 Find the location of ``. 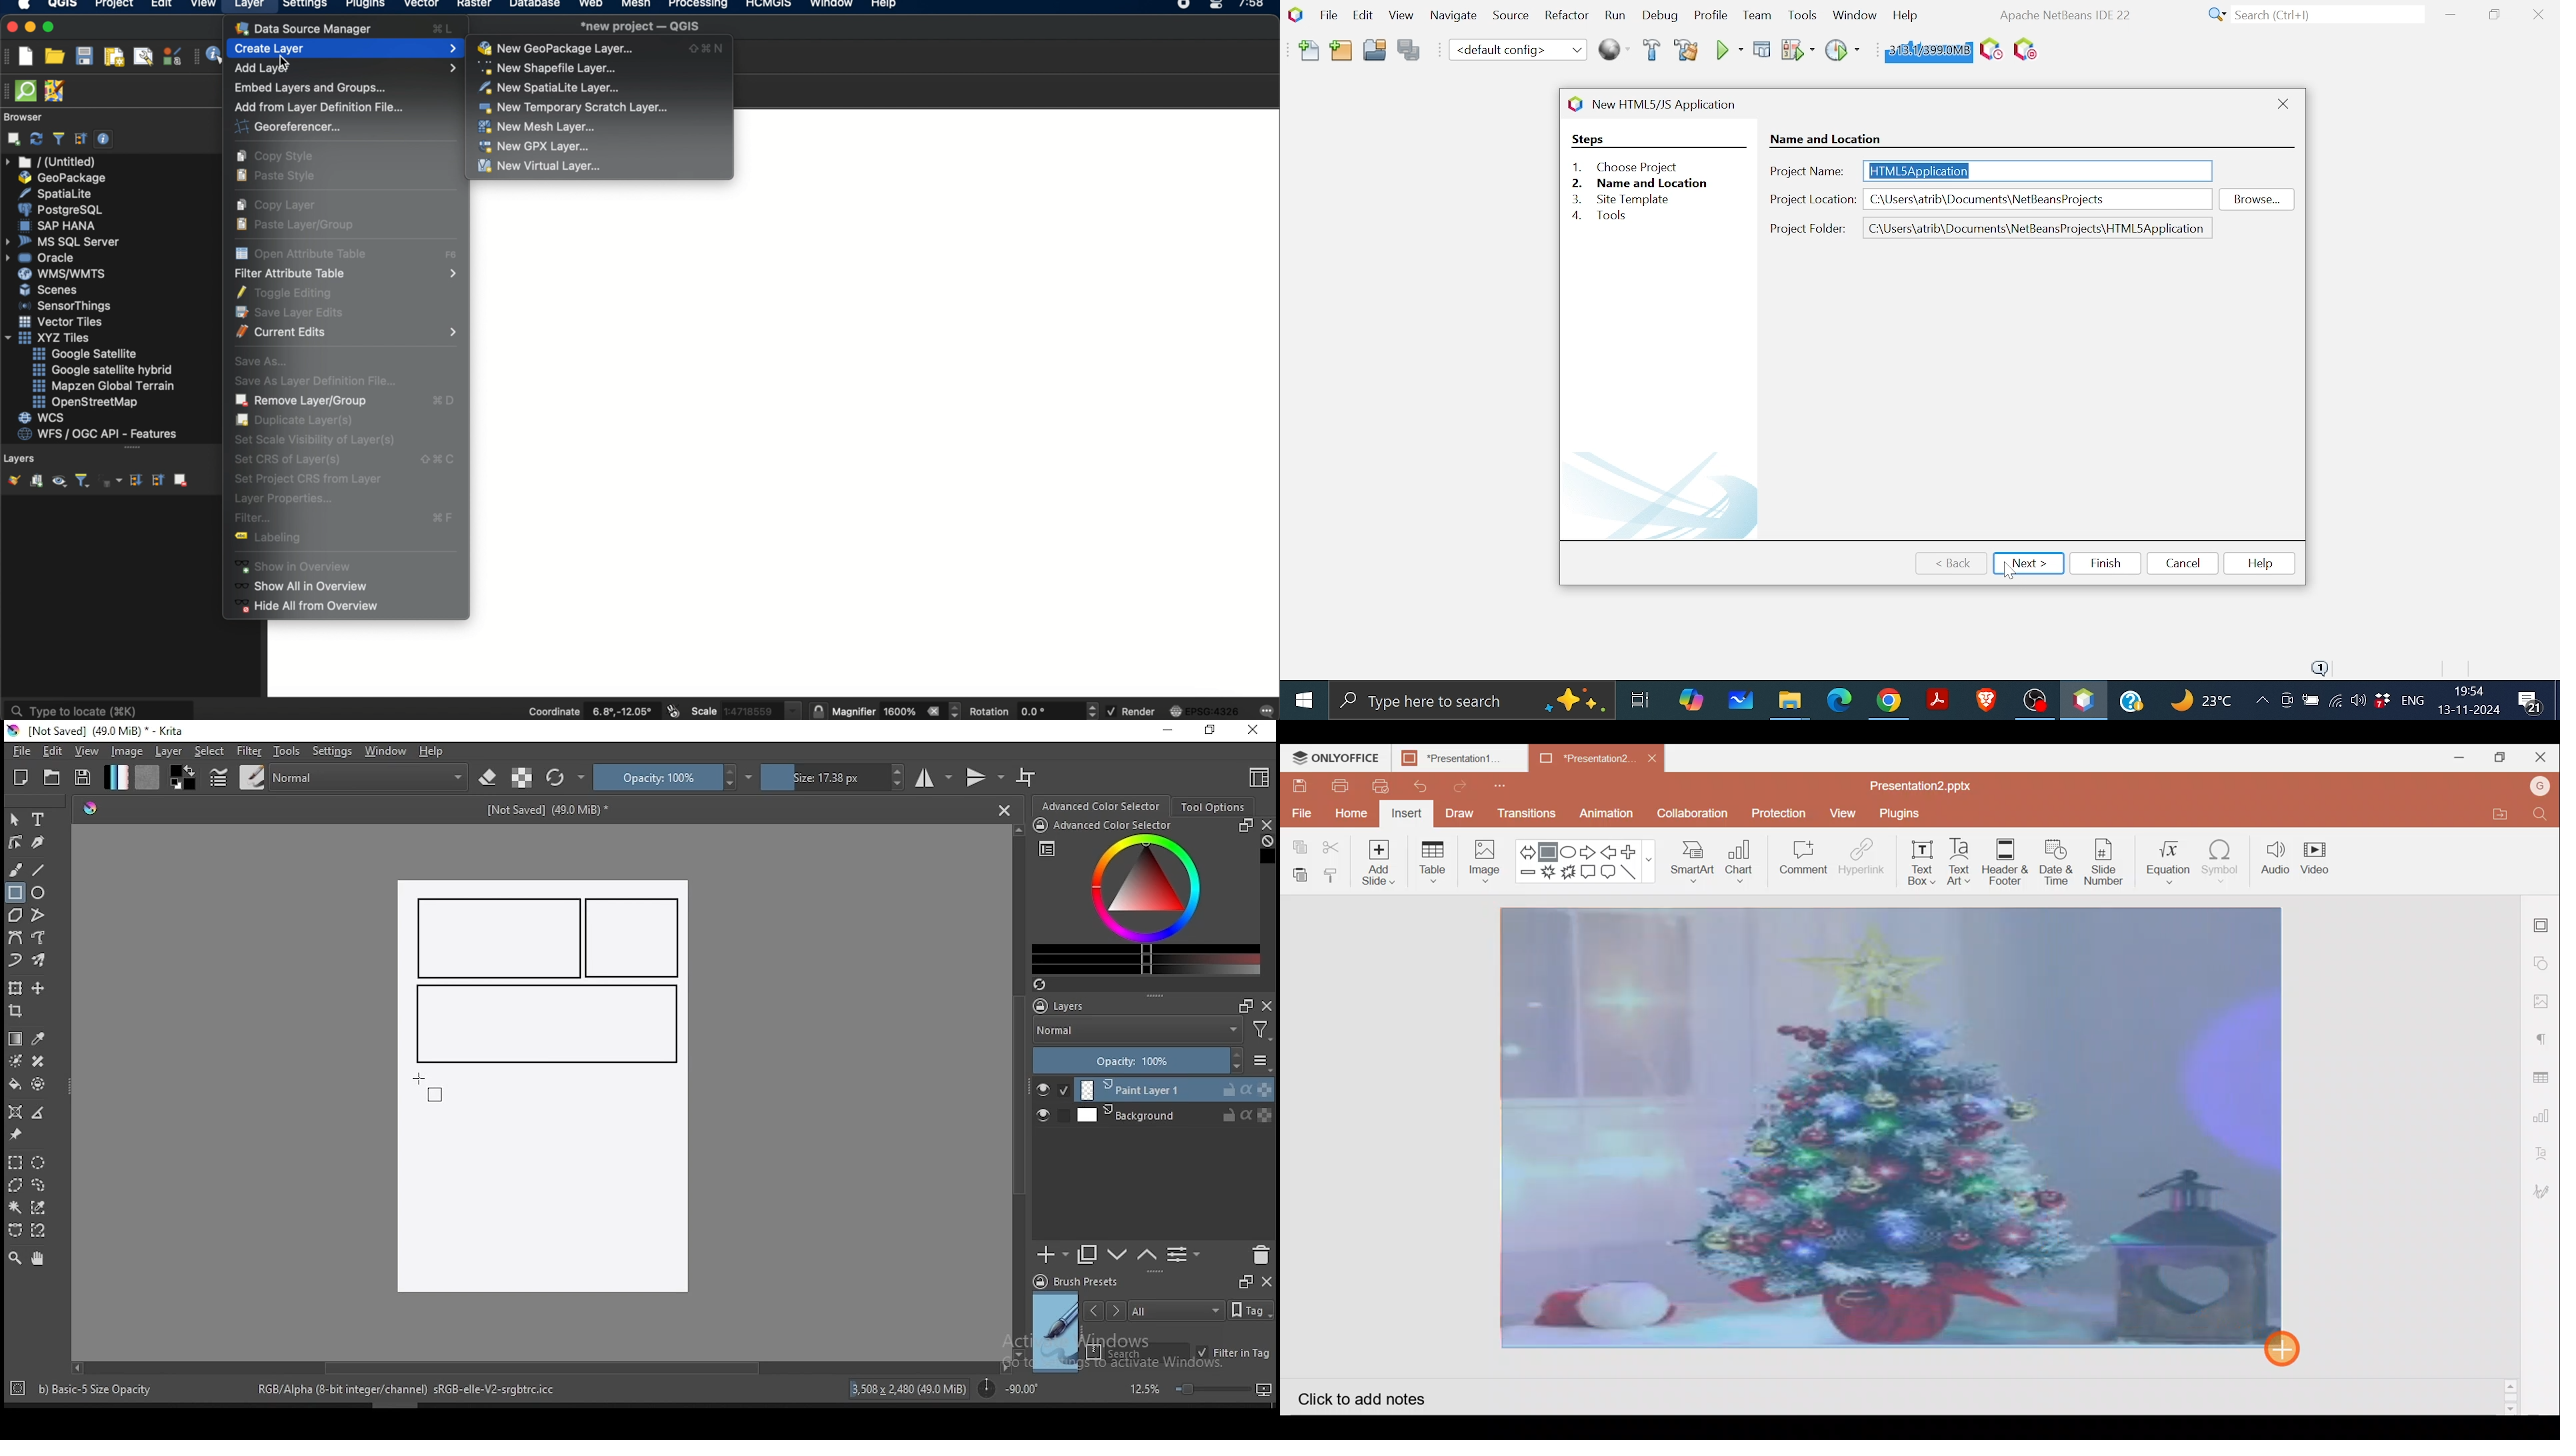

 is located at coordinates (1797, 50).